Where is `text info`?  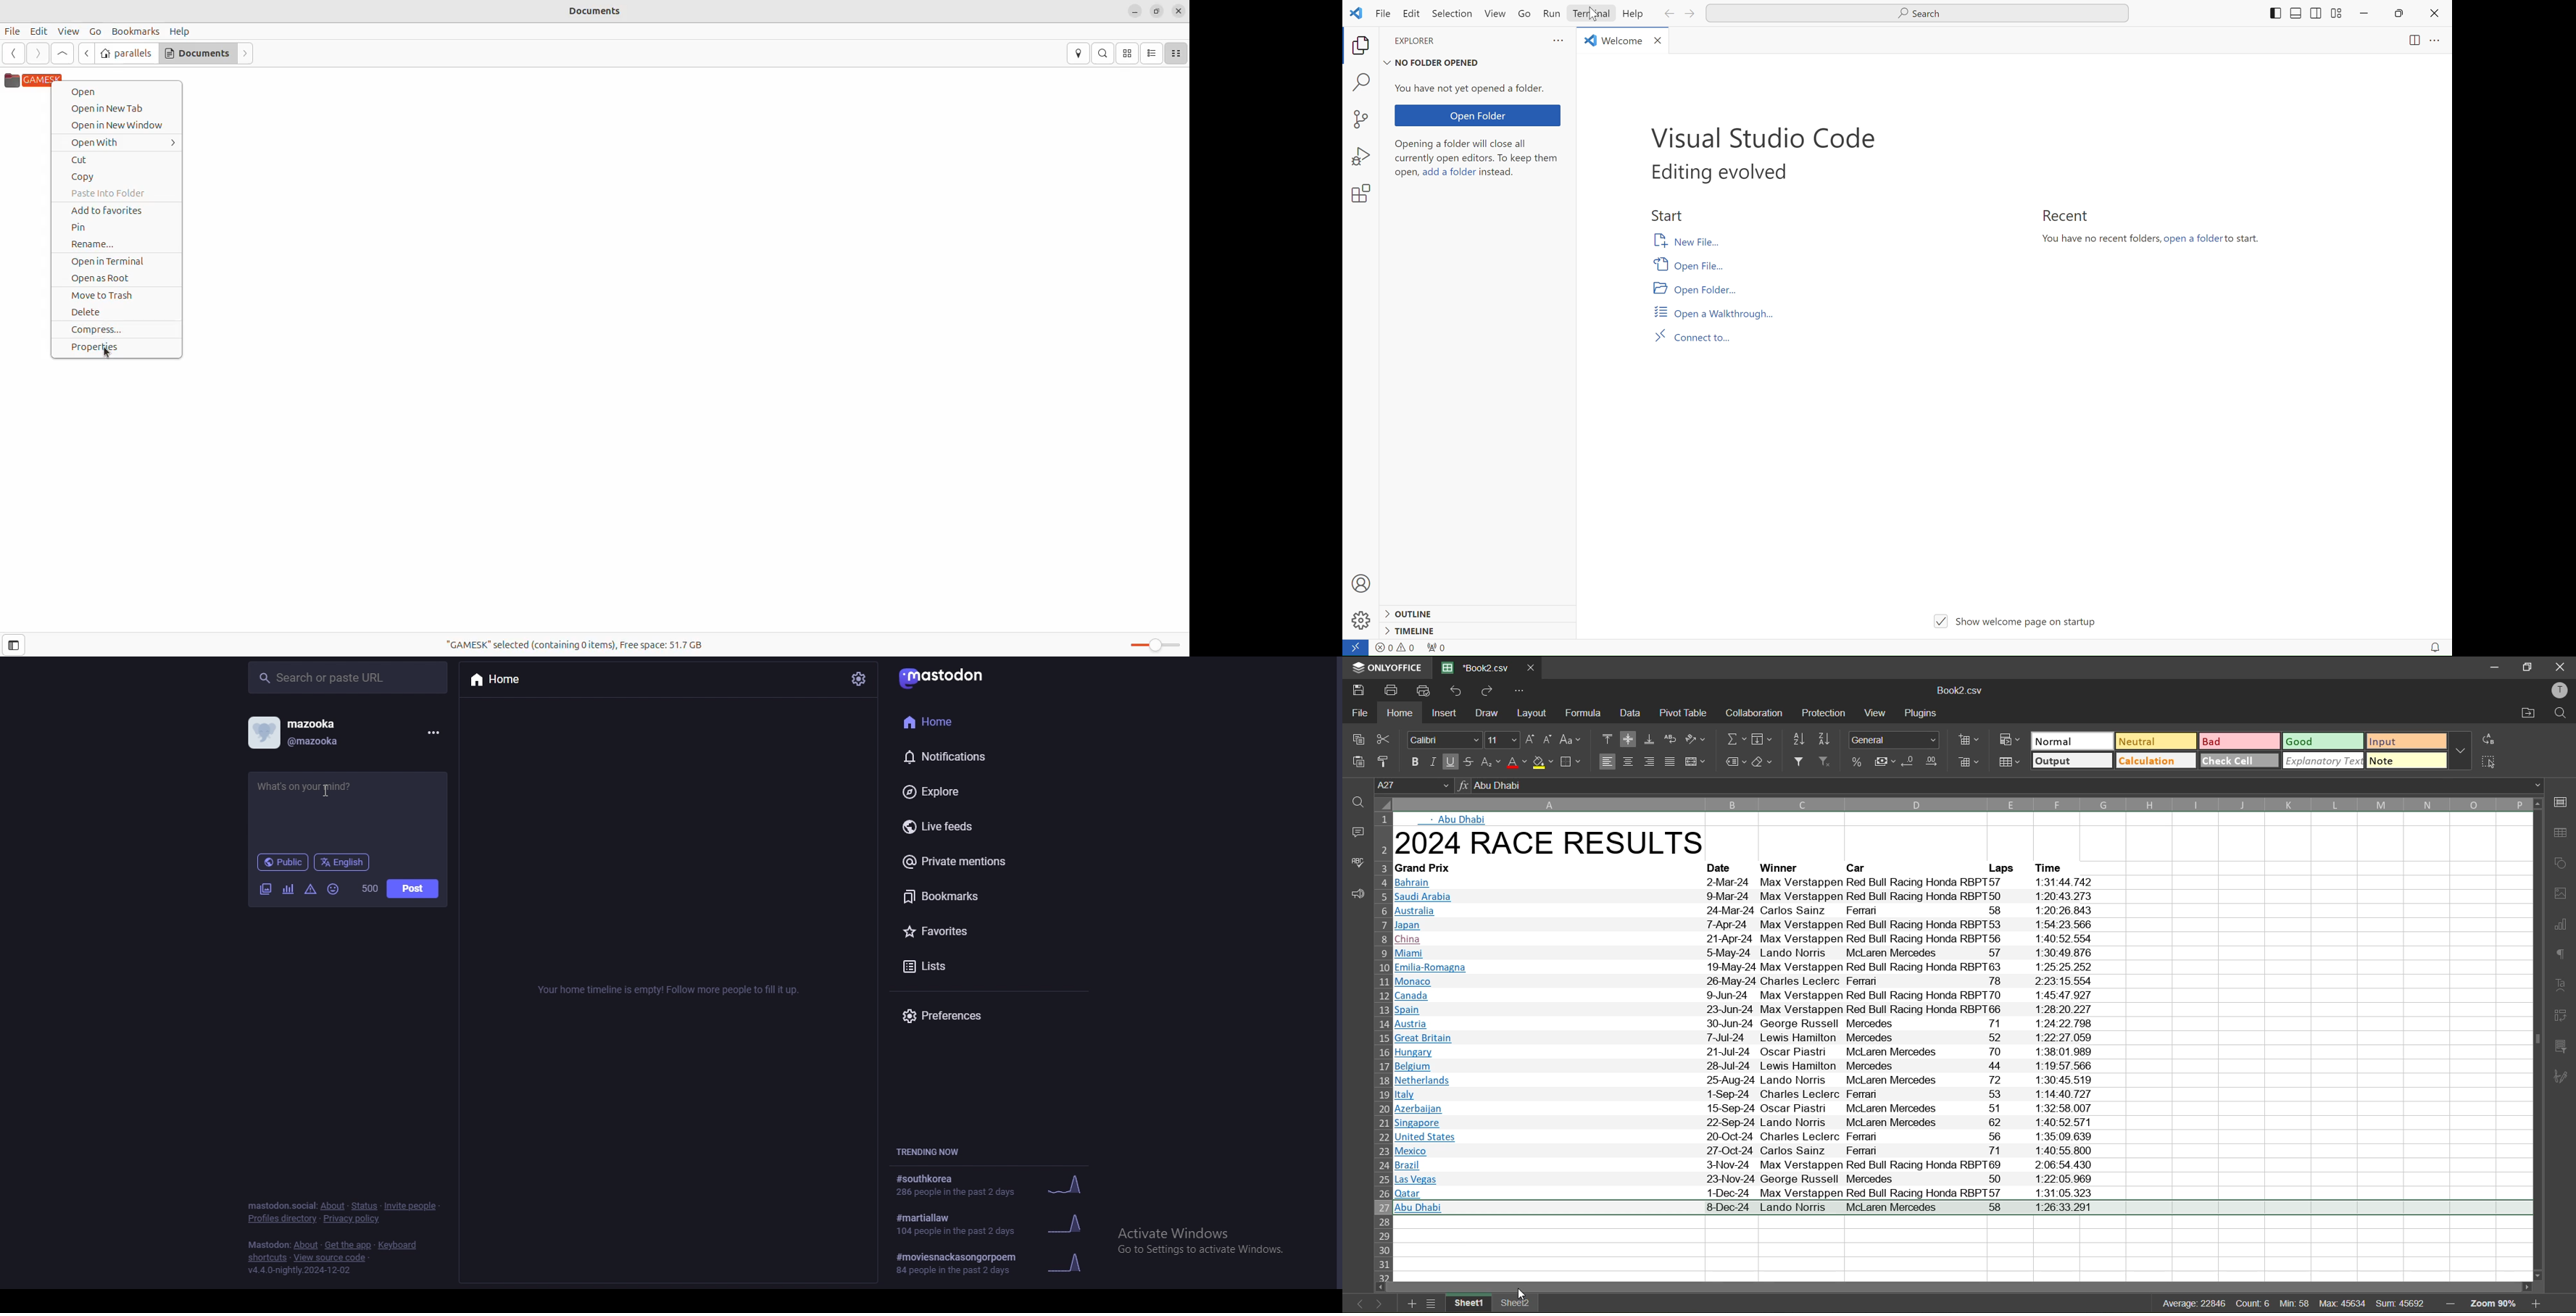 text info is located at coordinates (1750, 1009).